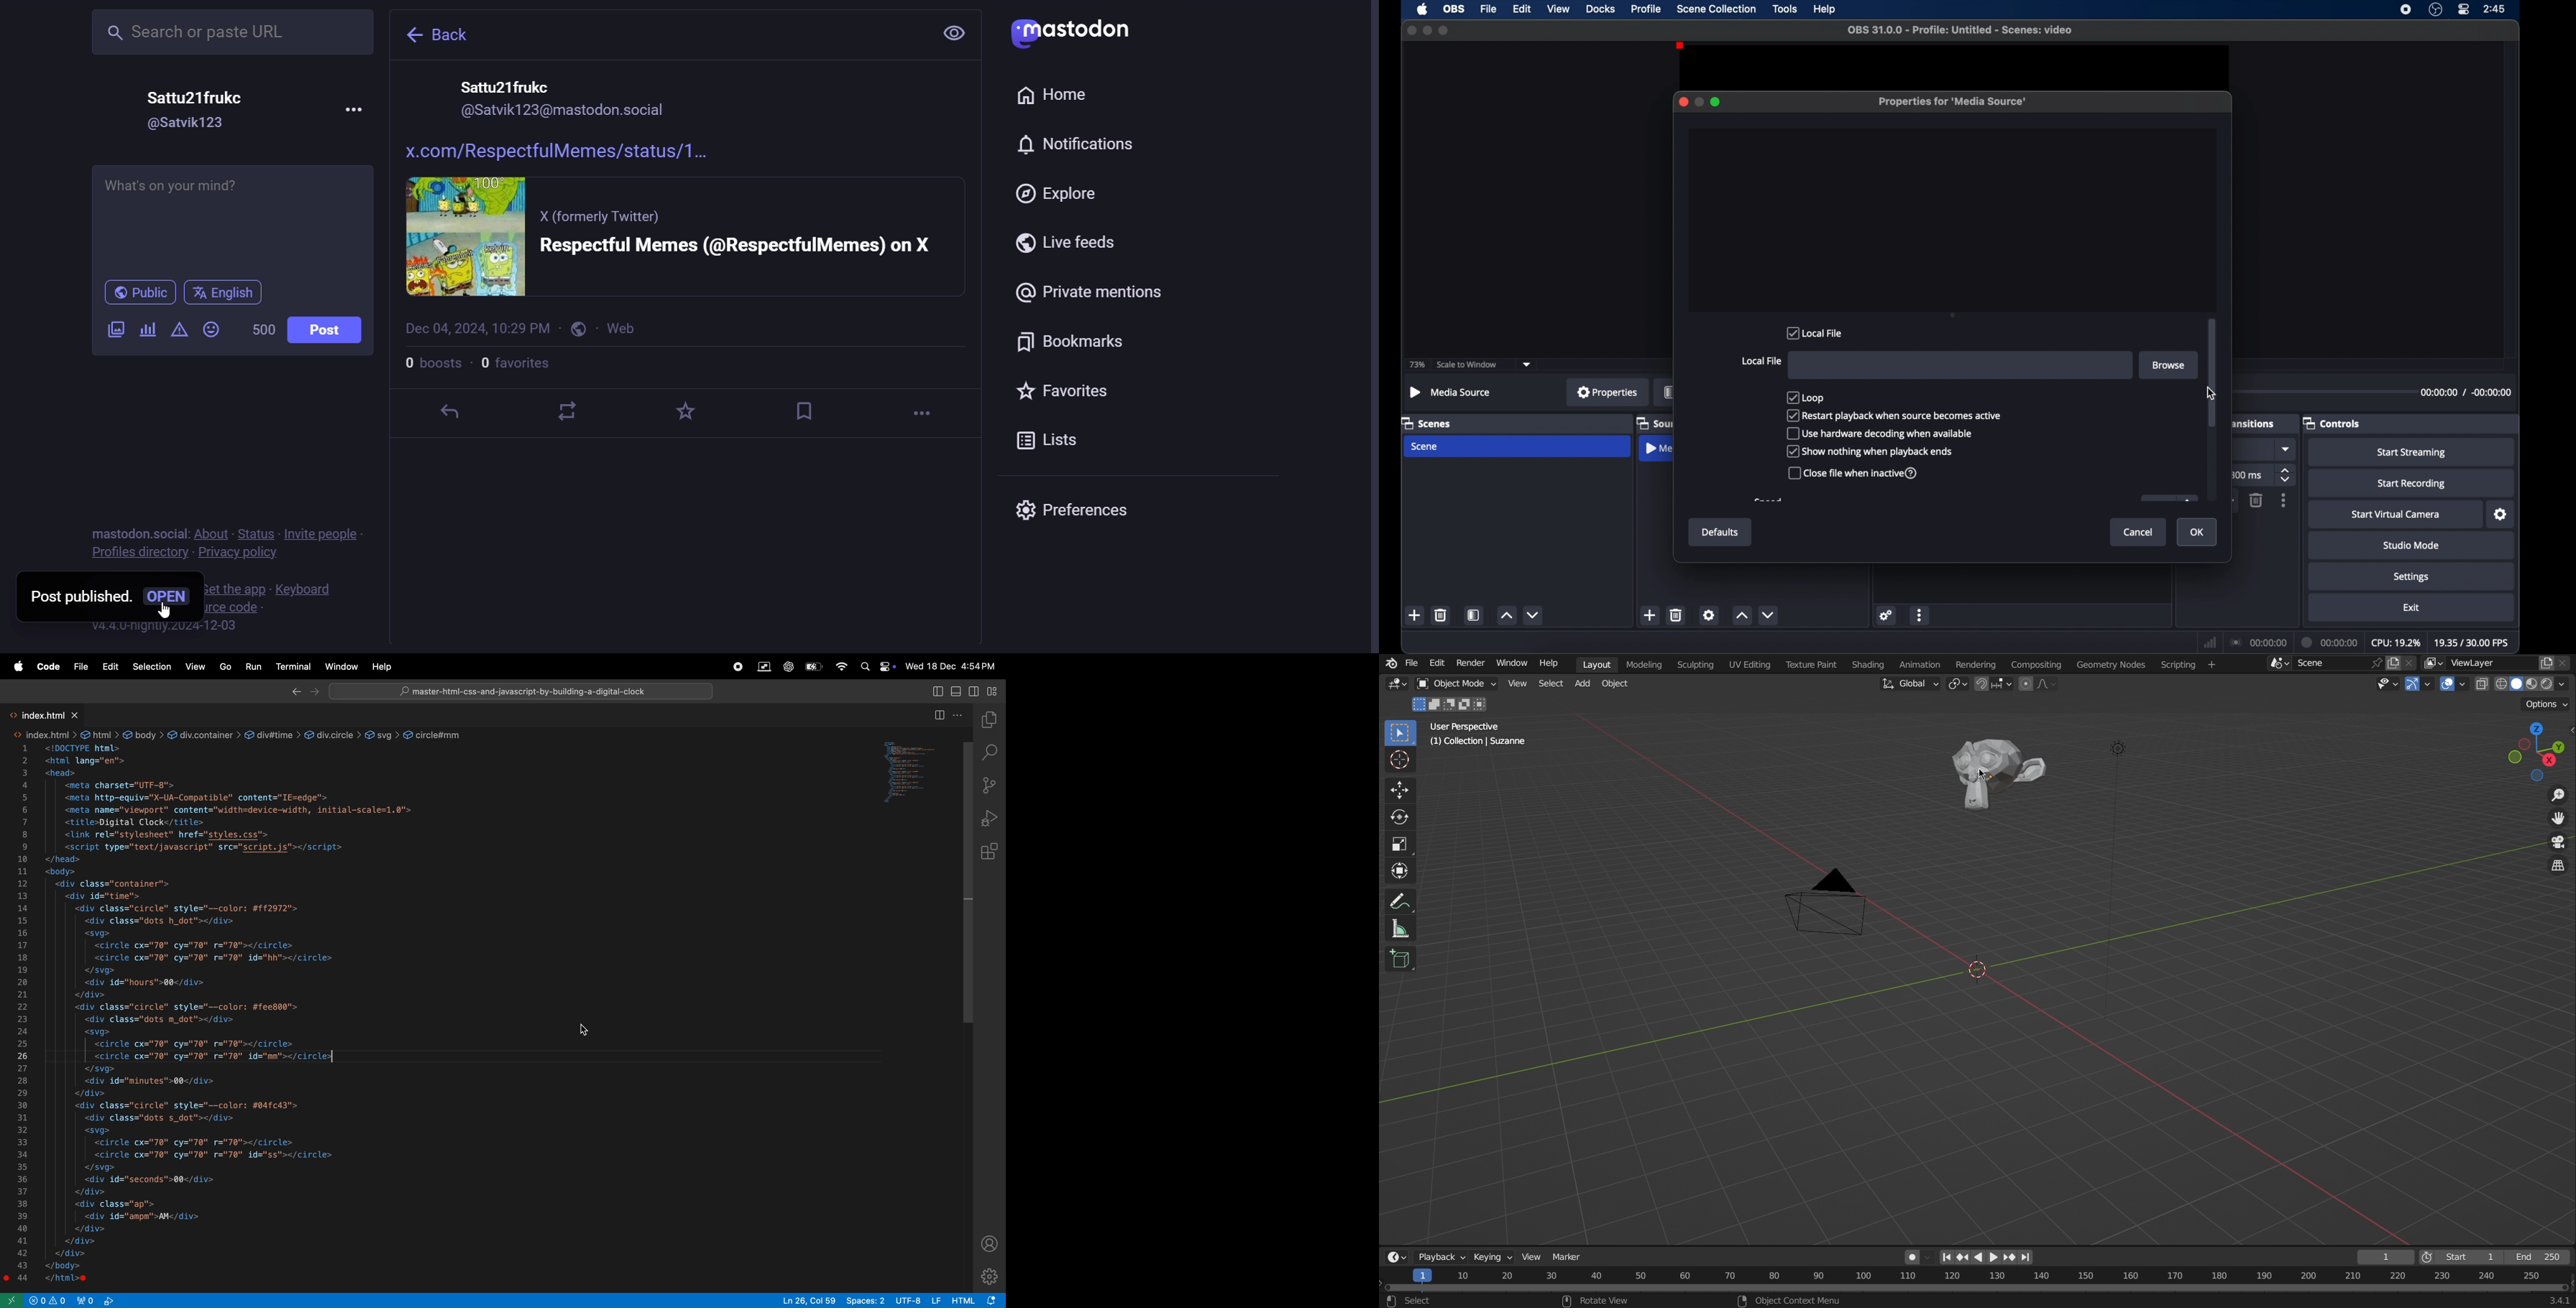  I want to click on home, so click(1053, 95).